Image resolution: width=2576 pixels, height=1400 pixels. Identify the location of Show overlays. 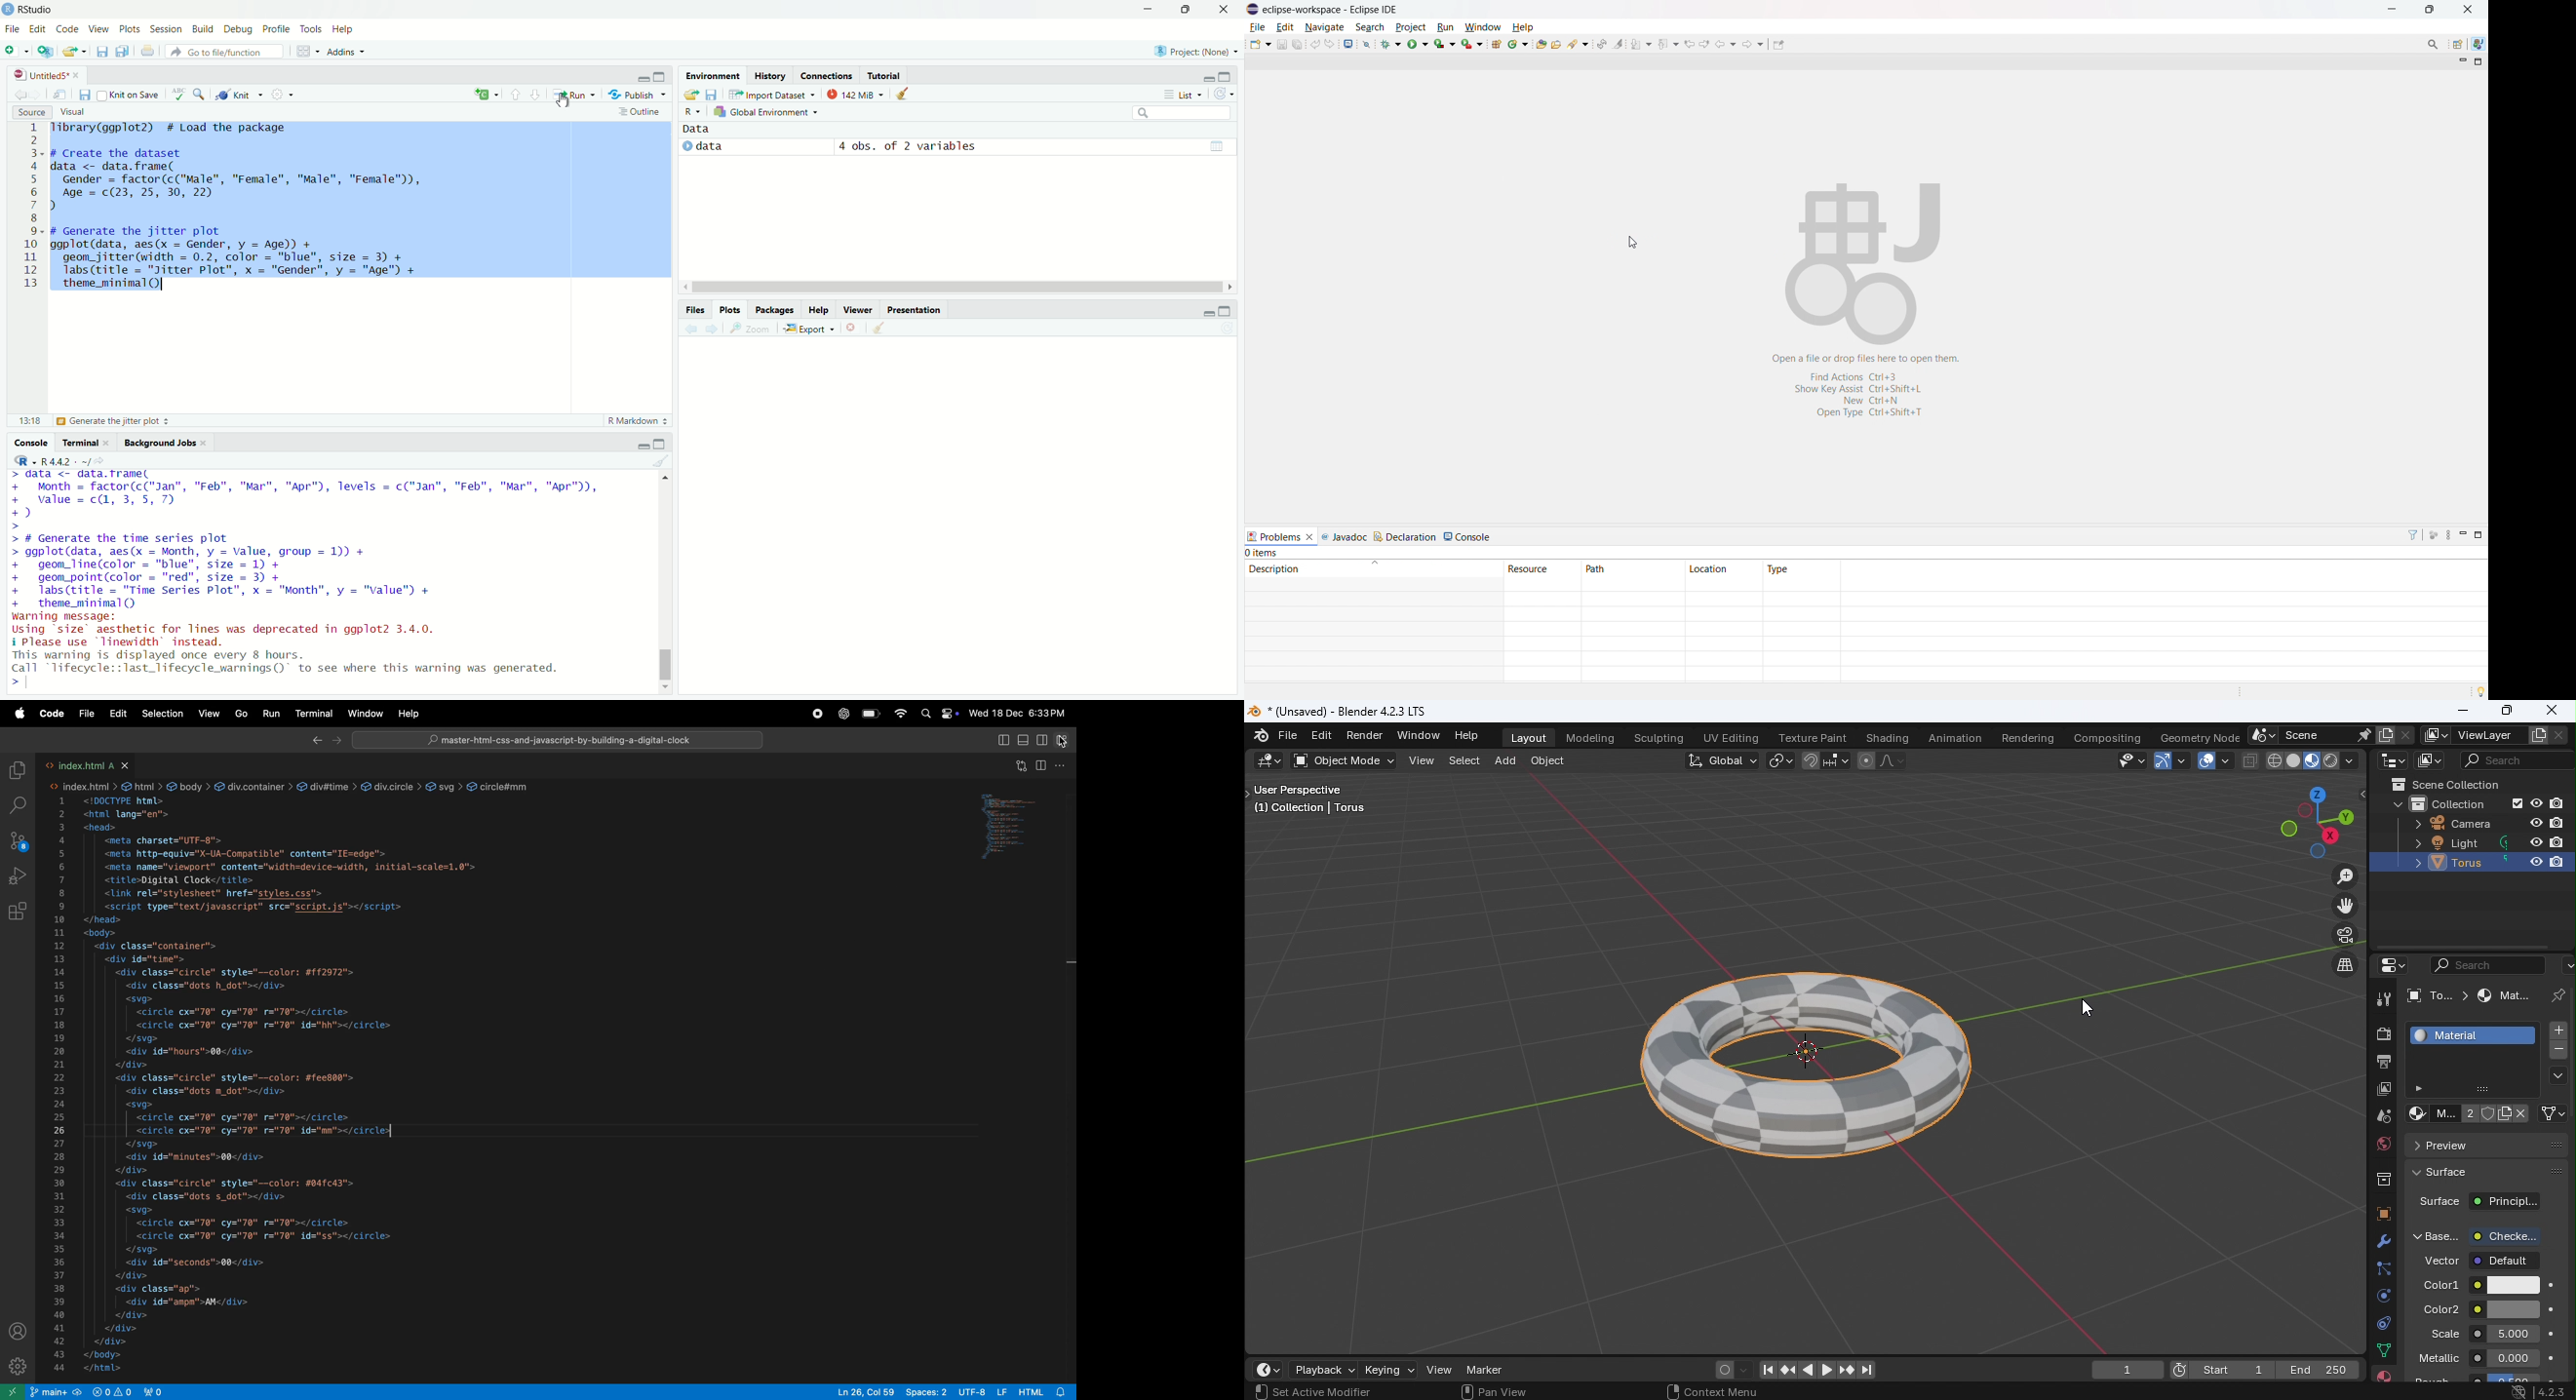
(2215, 760).